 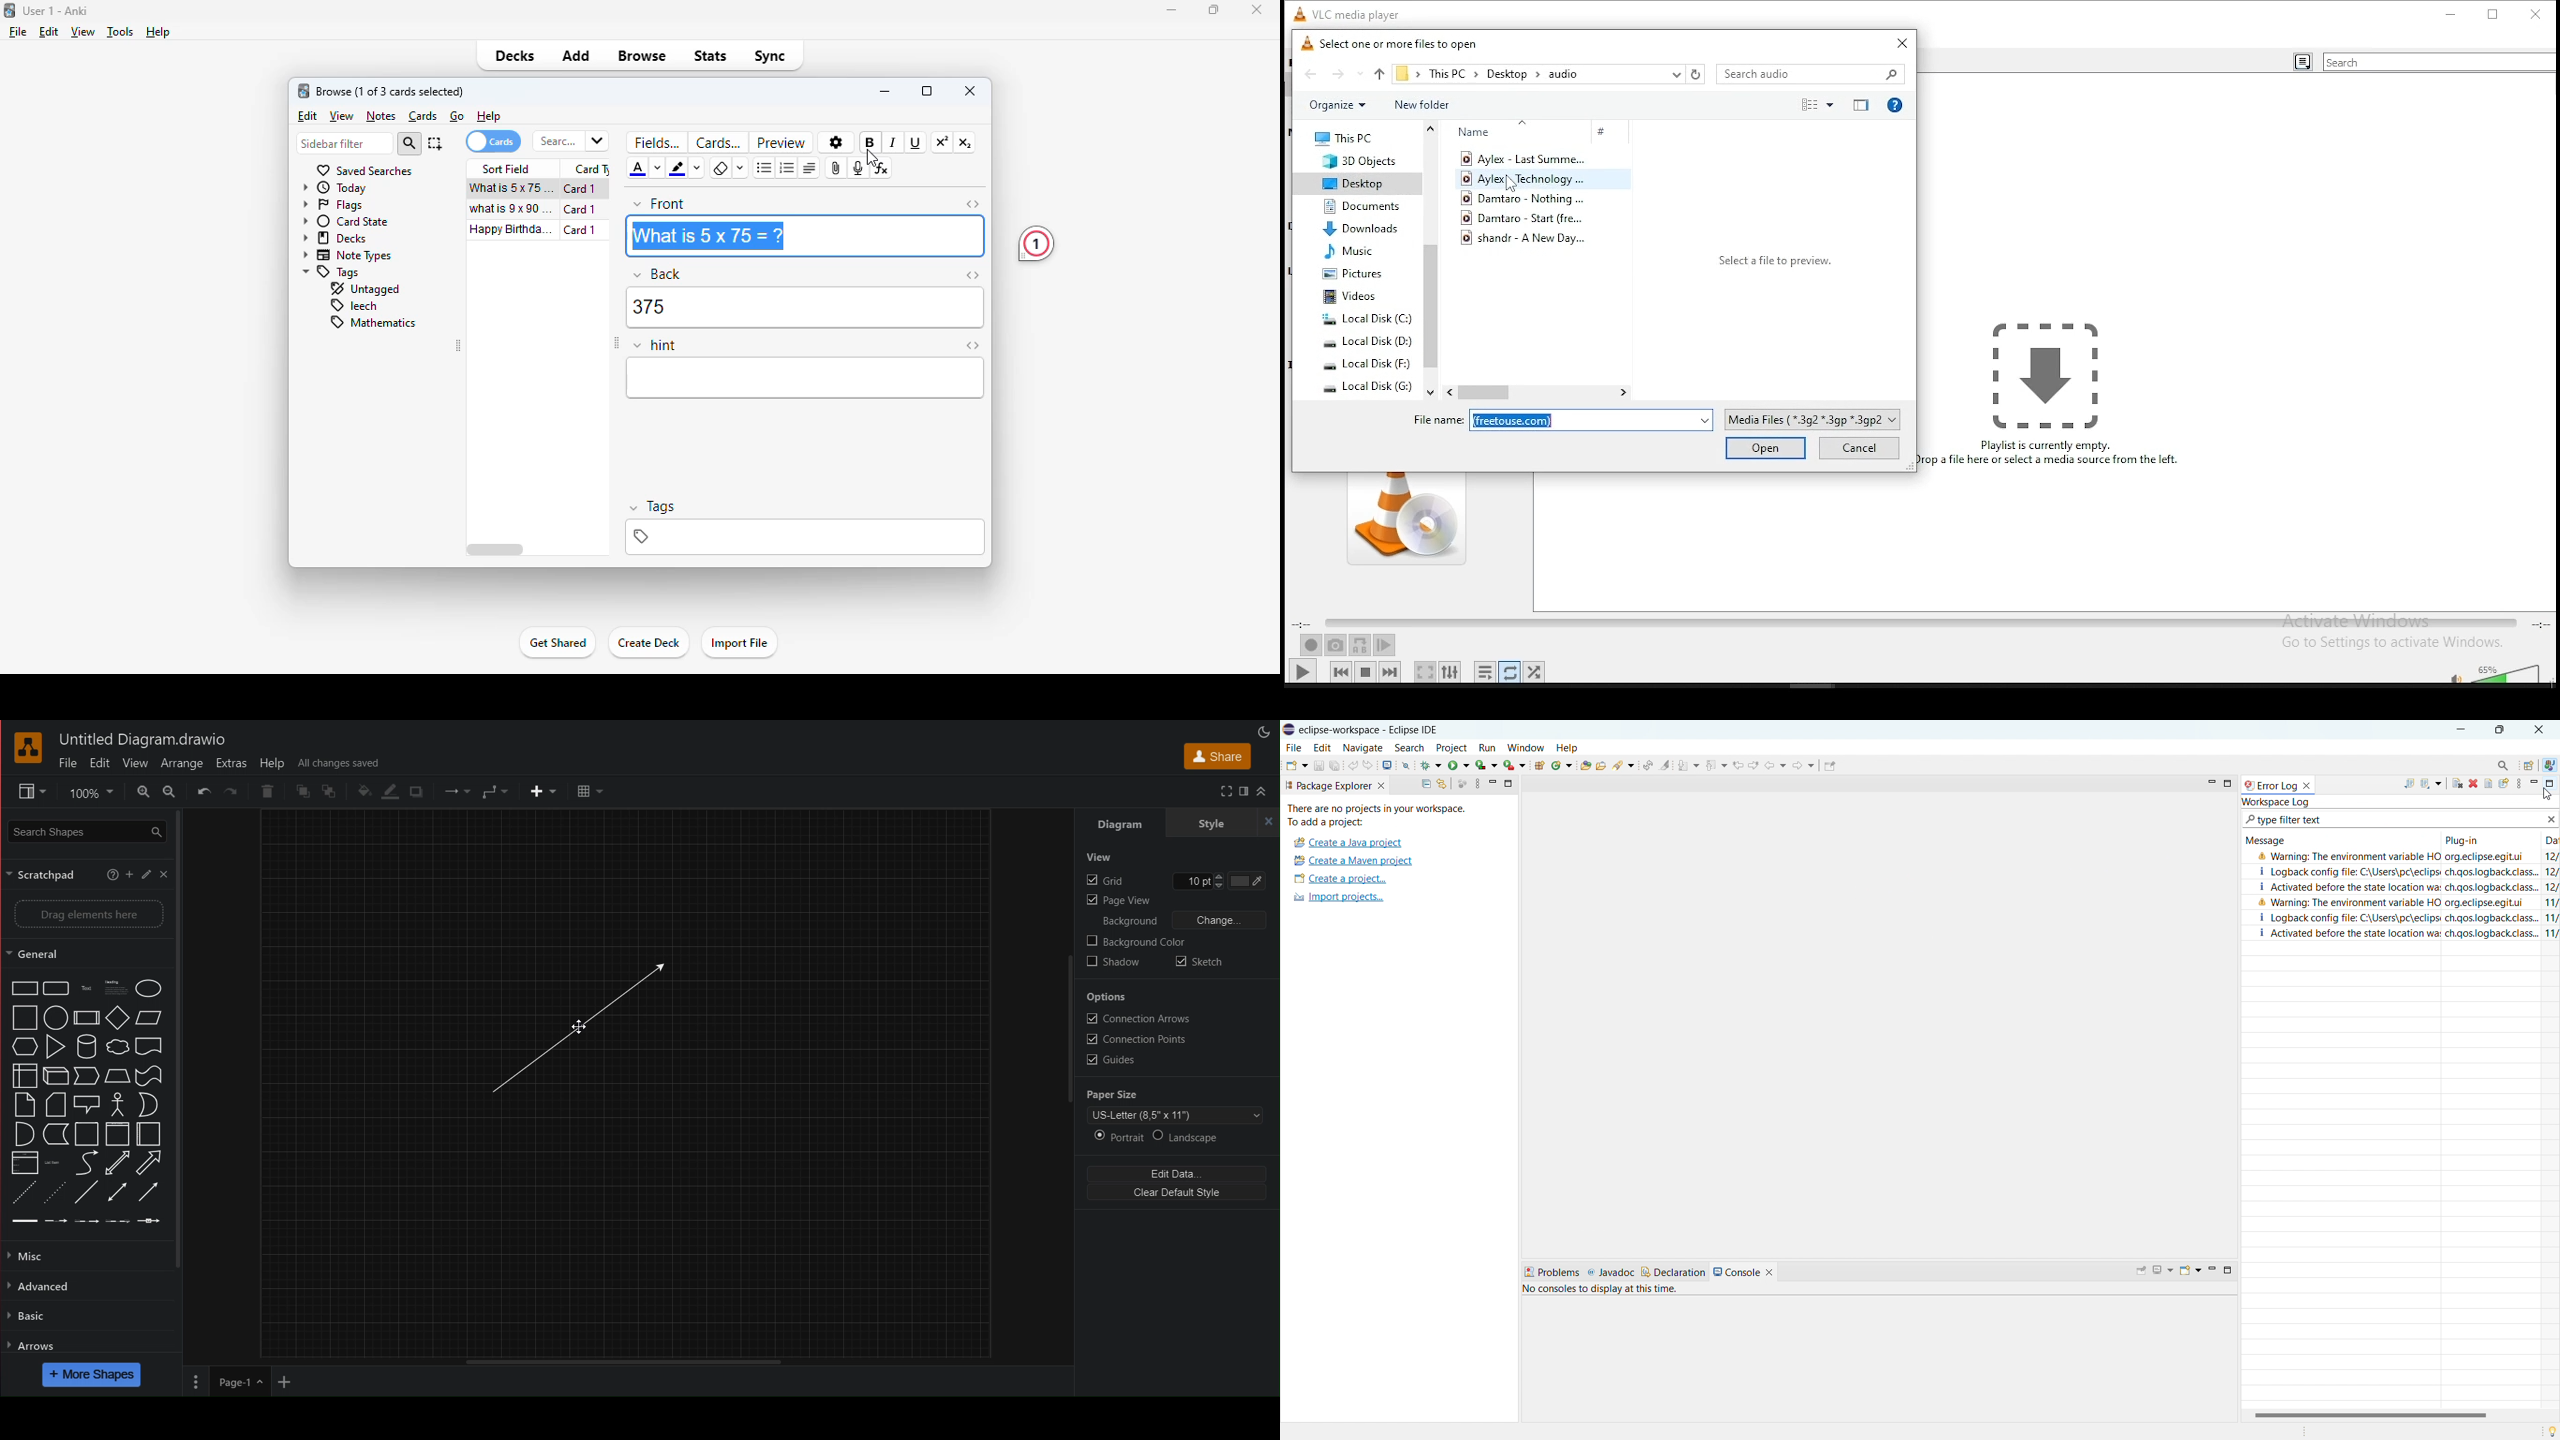 What do you see at coordinates (973, 204) in the screenshot?
I see `toggle HTML editor` at bounding box center [973, 204].